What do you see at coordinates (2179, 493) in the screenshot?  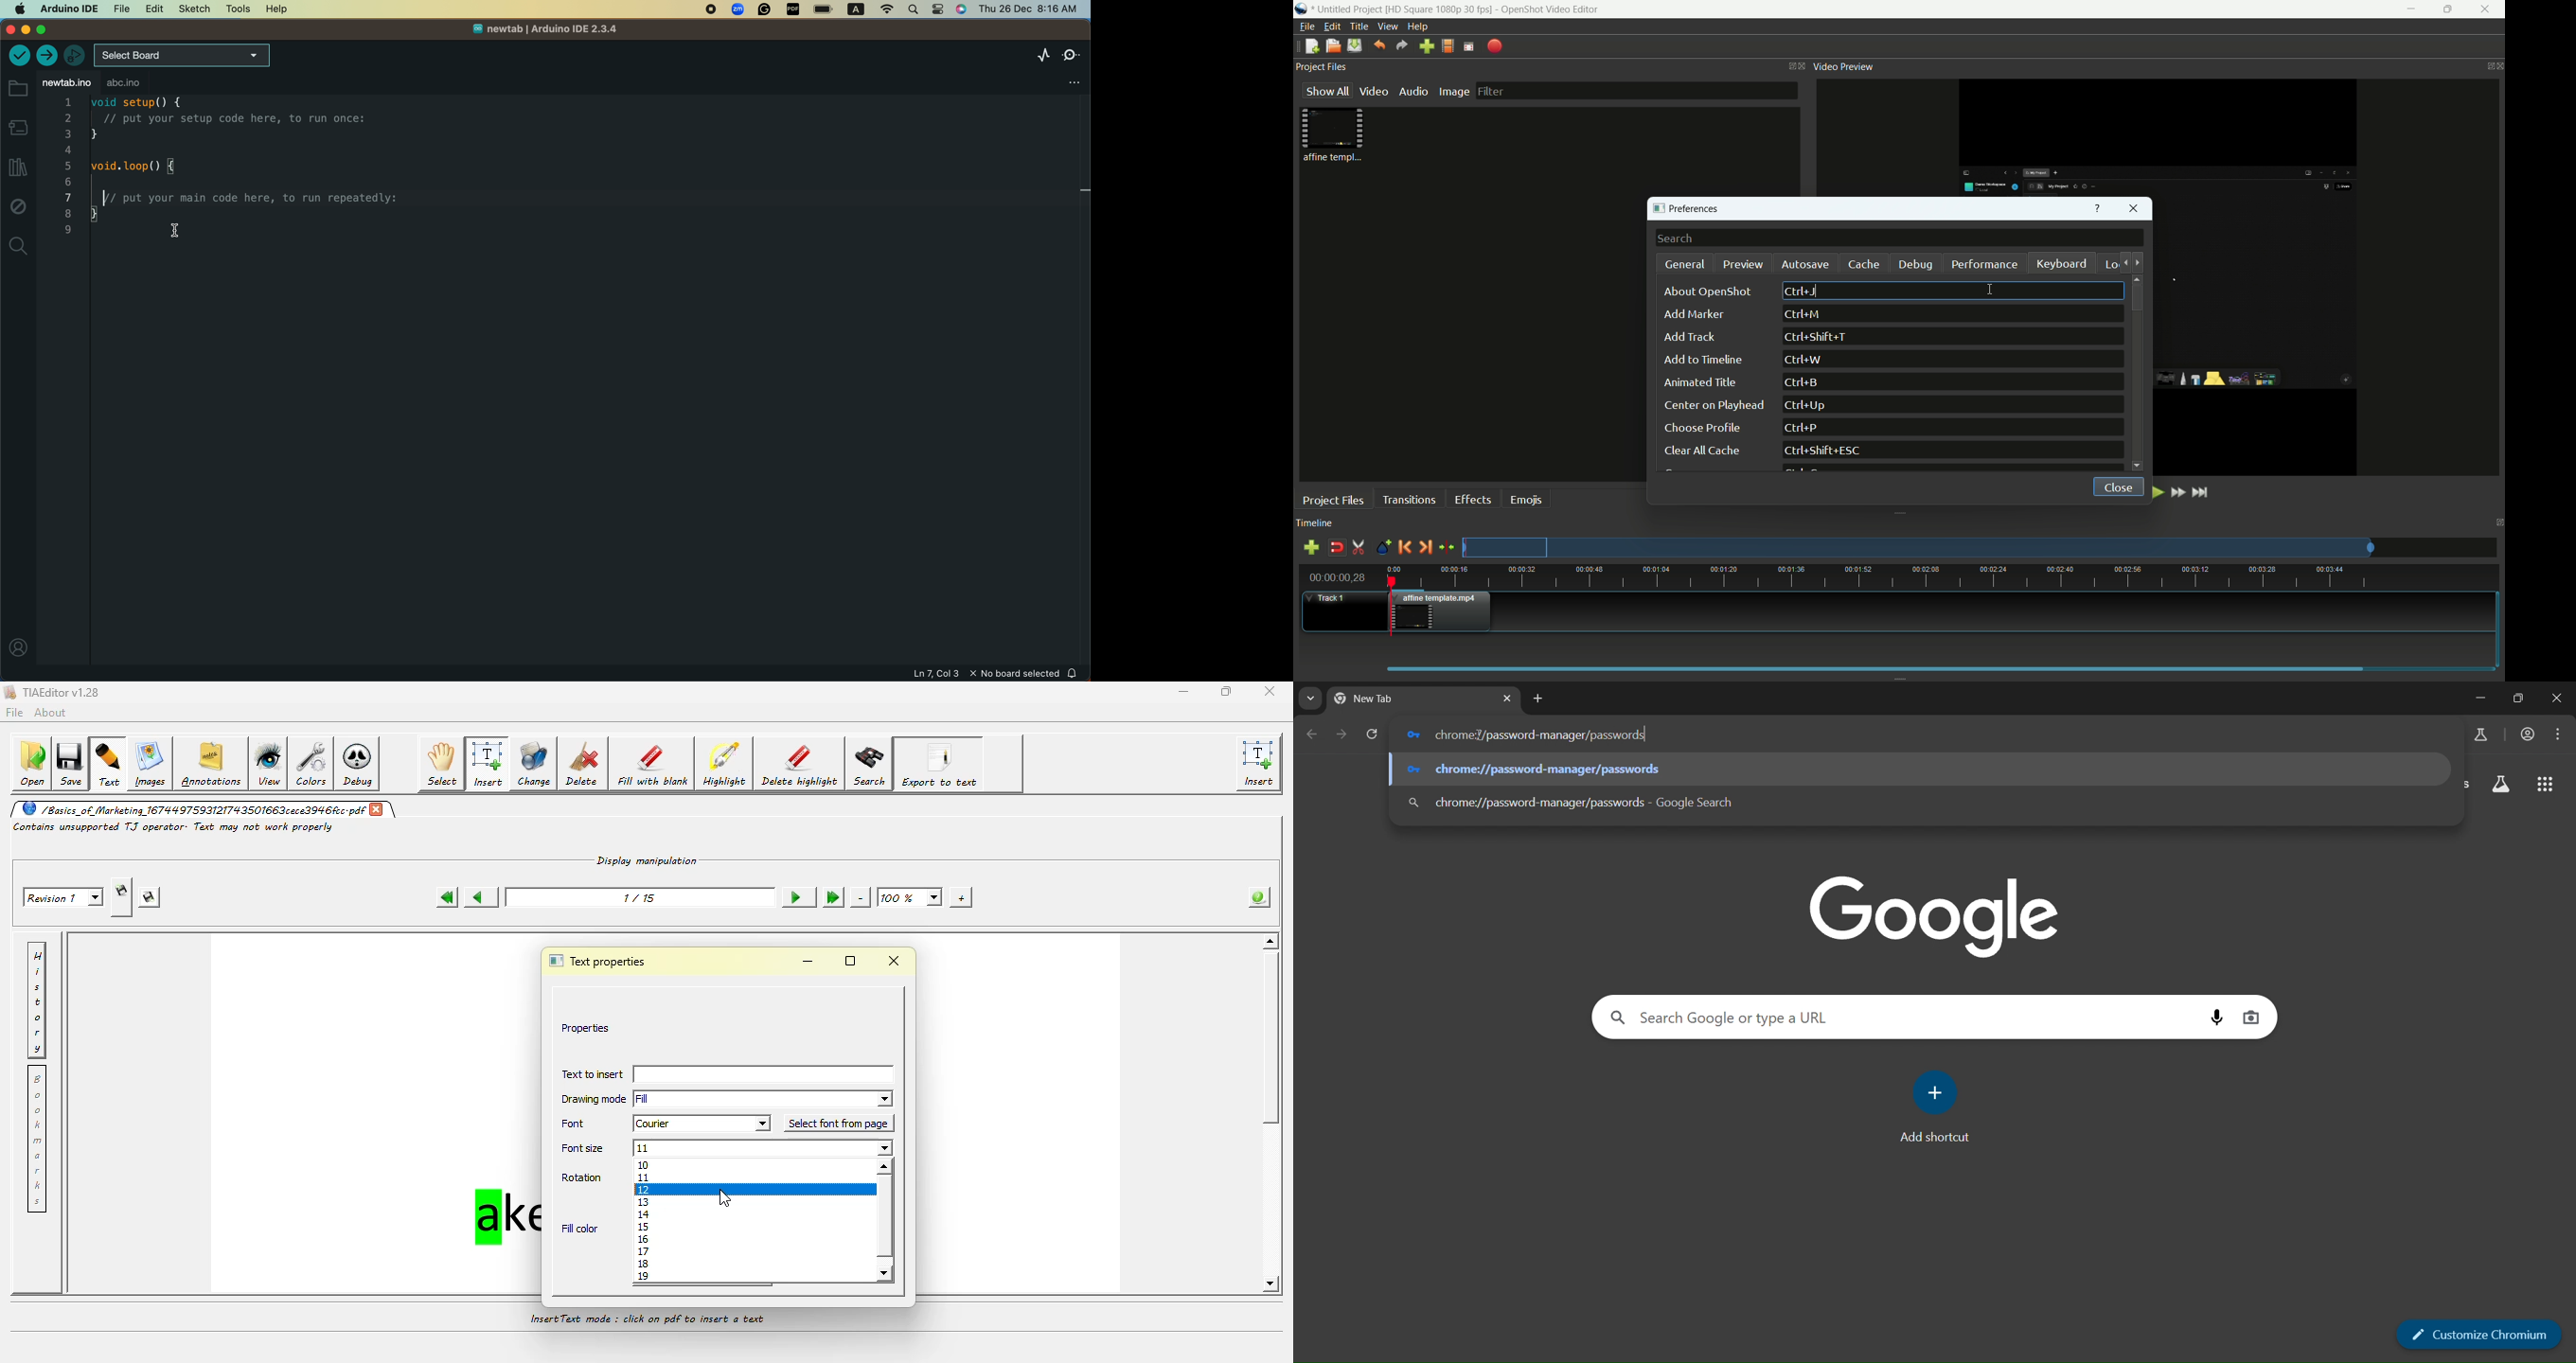 I see `fast forward` at bounding box center [2179, 493].